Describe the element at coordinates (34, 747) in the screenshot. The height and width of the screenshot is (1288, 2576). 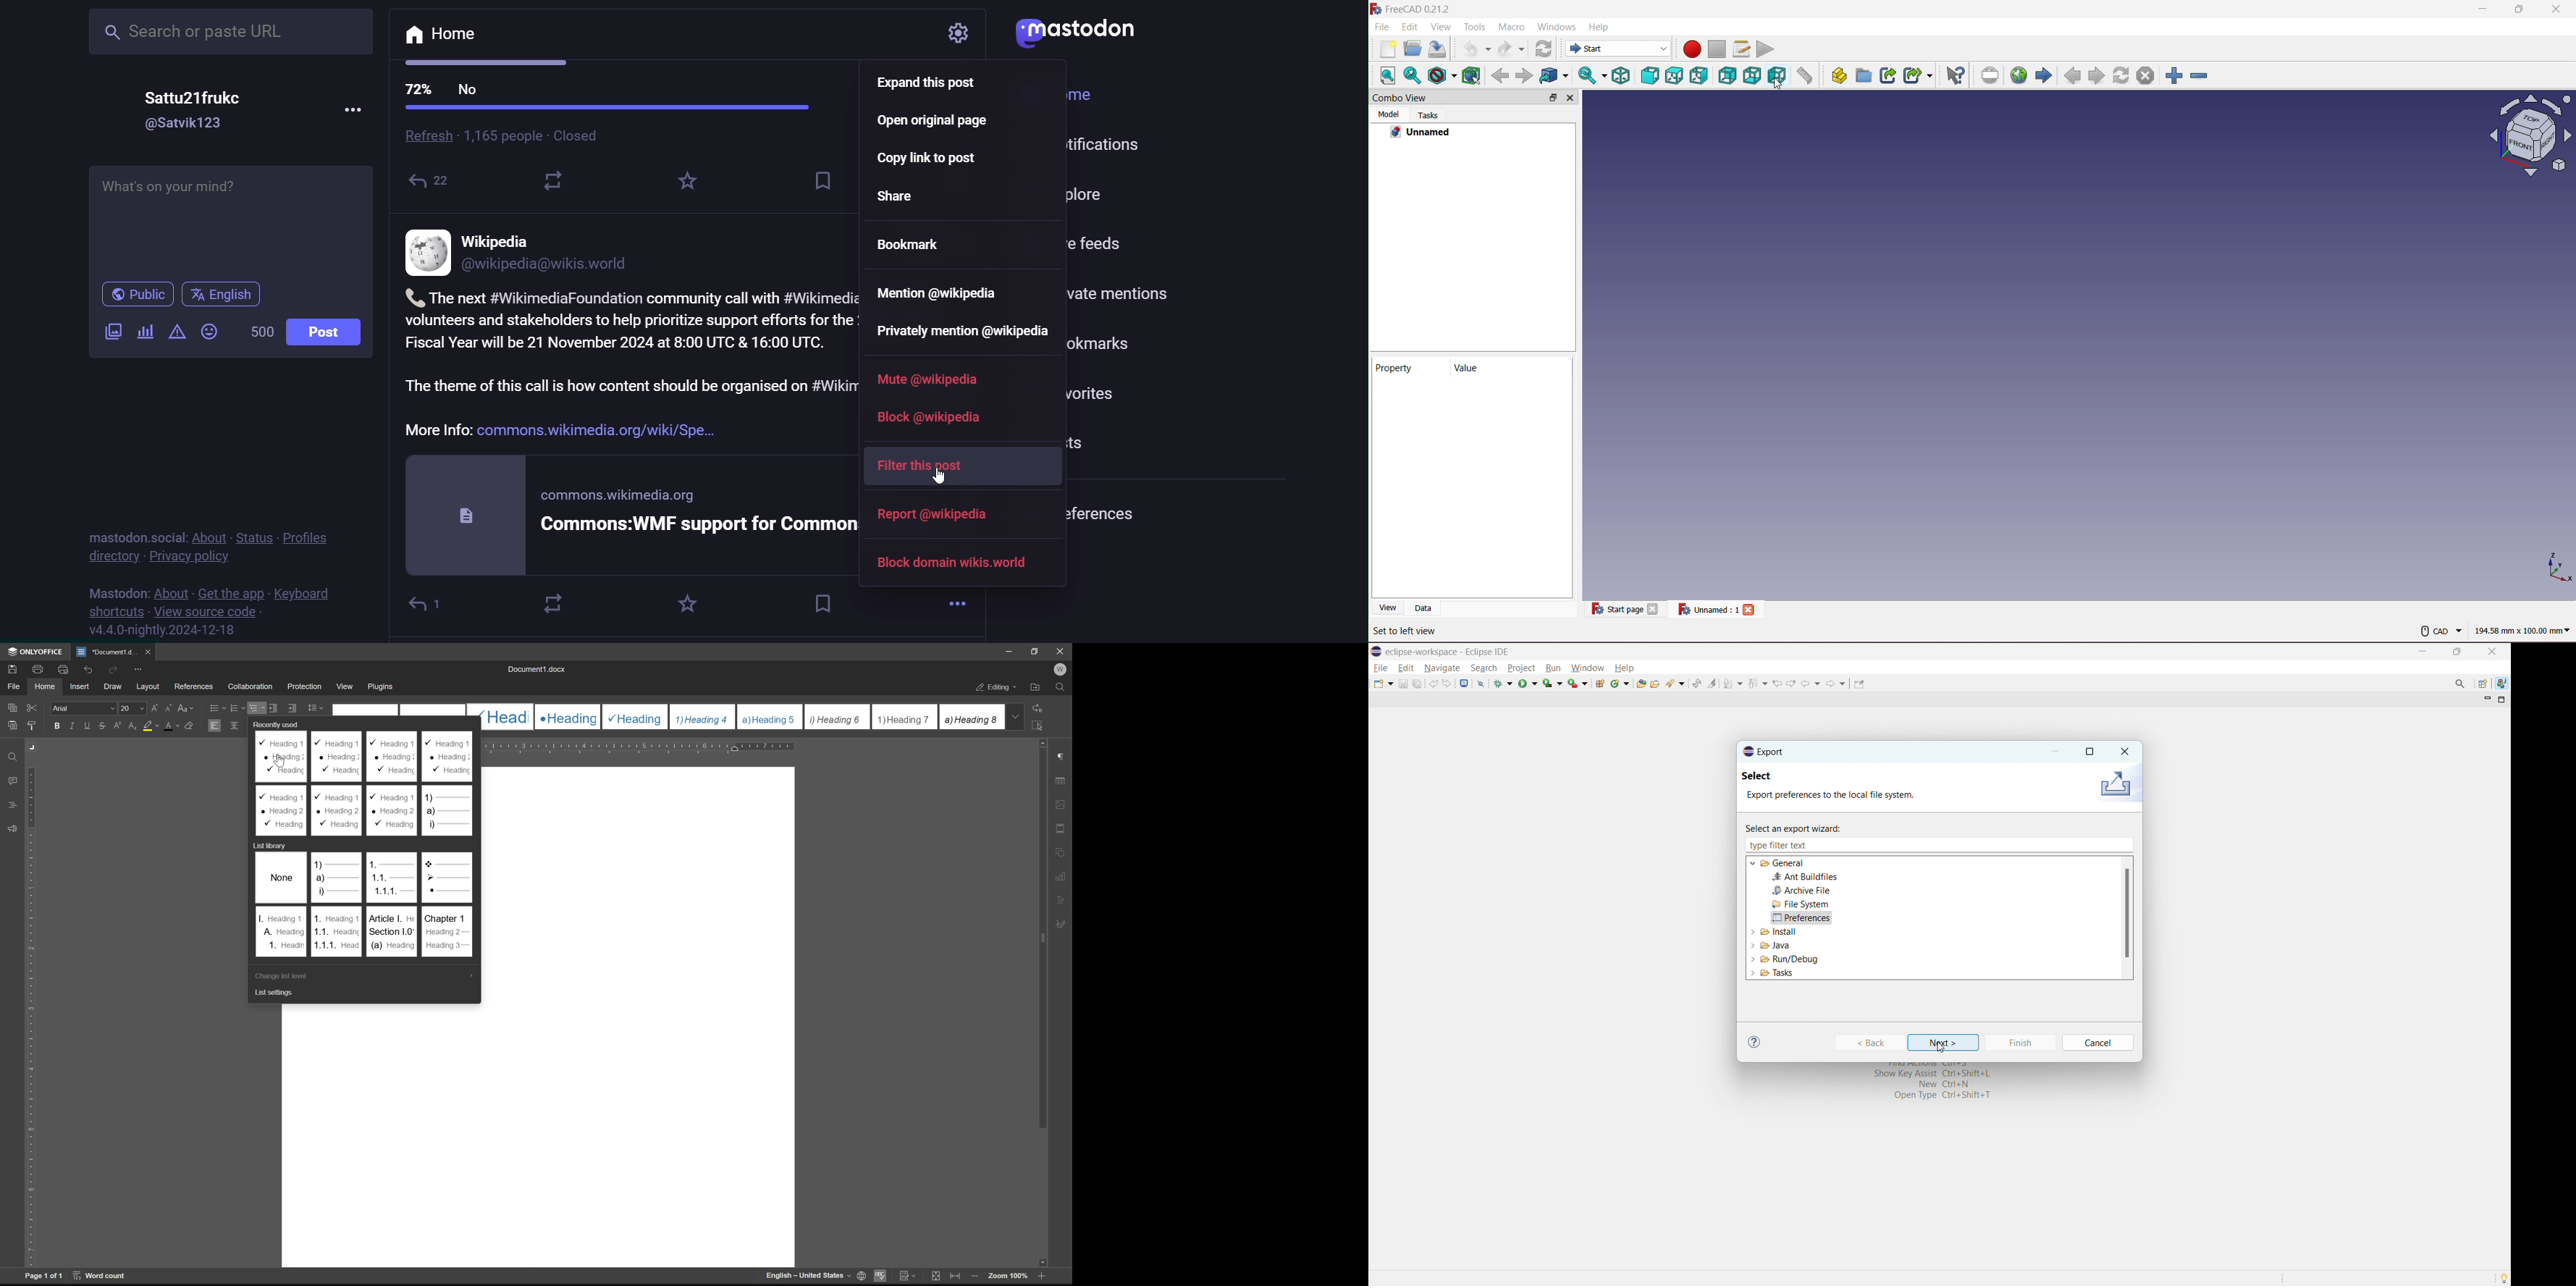
I see `Margin` at that location.